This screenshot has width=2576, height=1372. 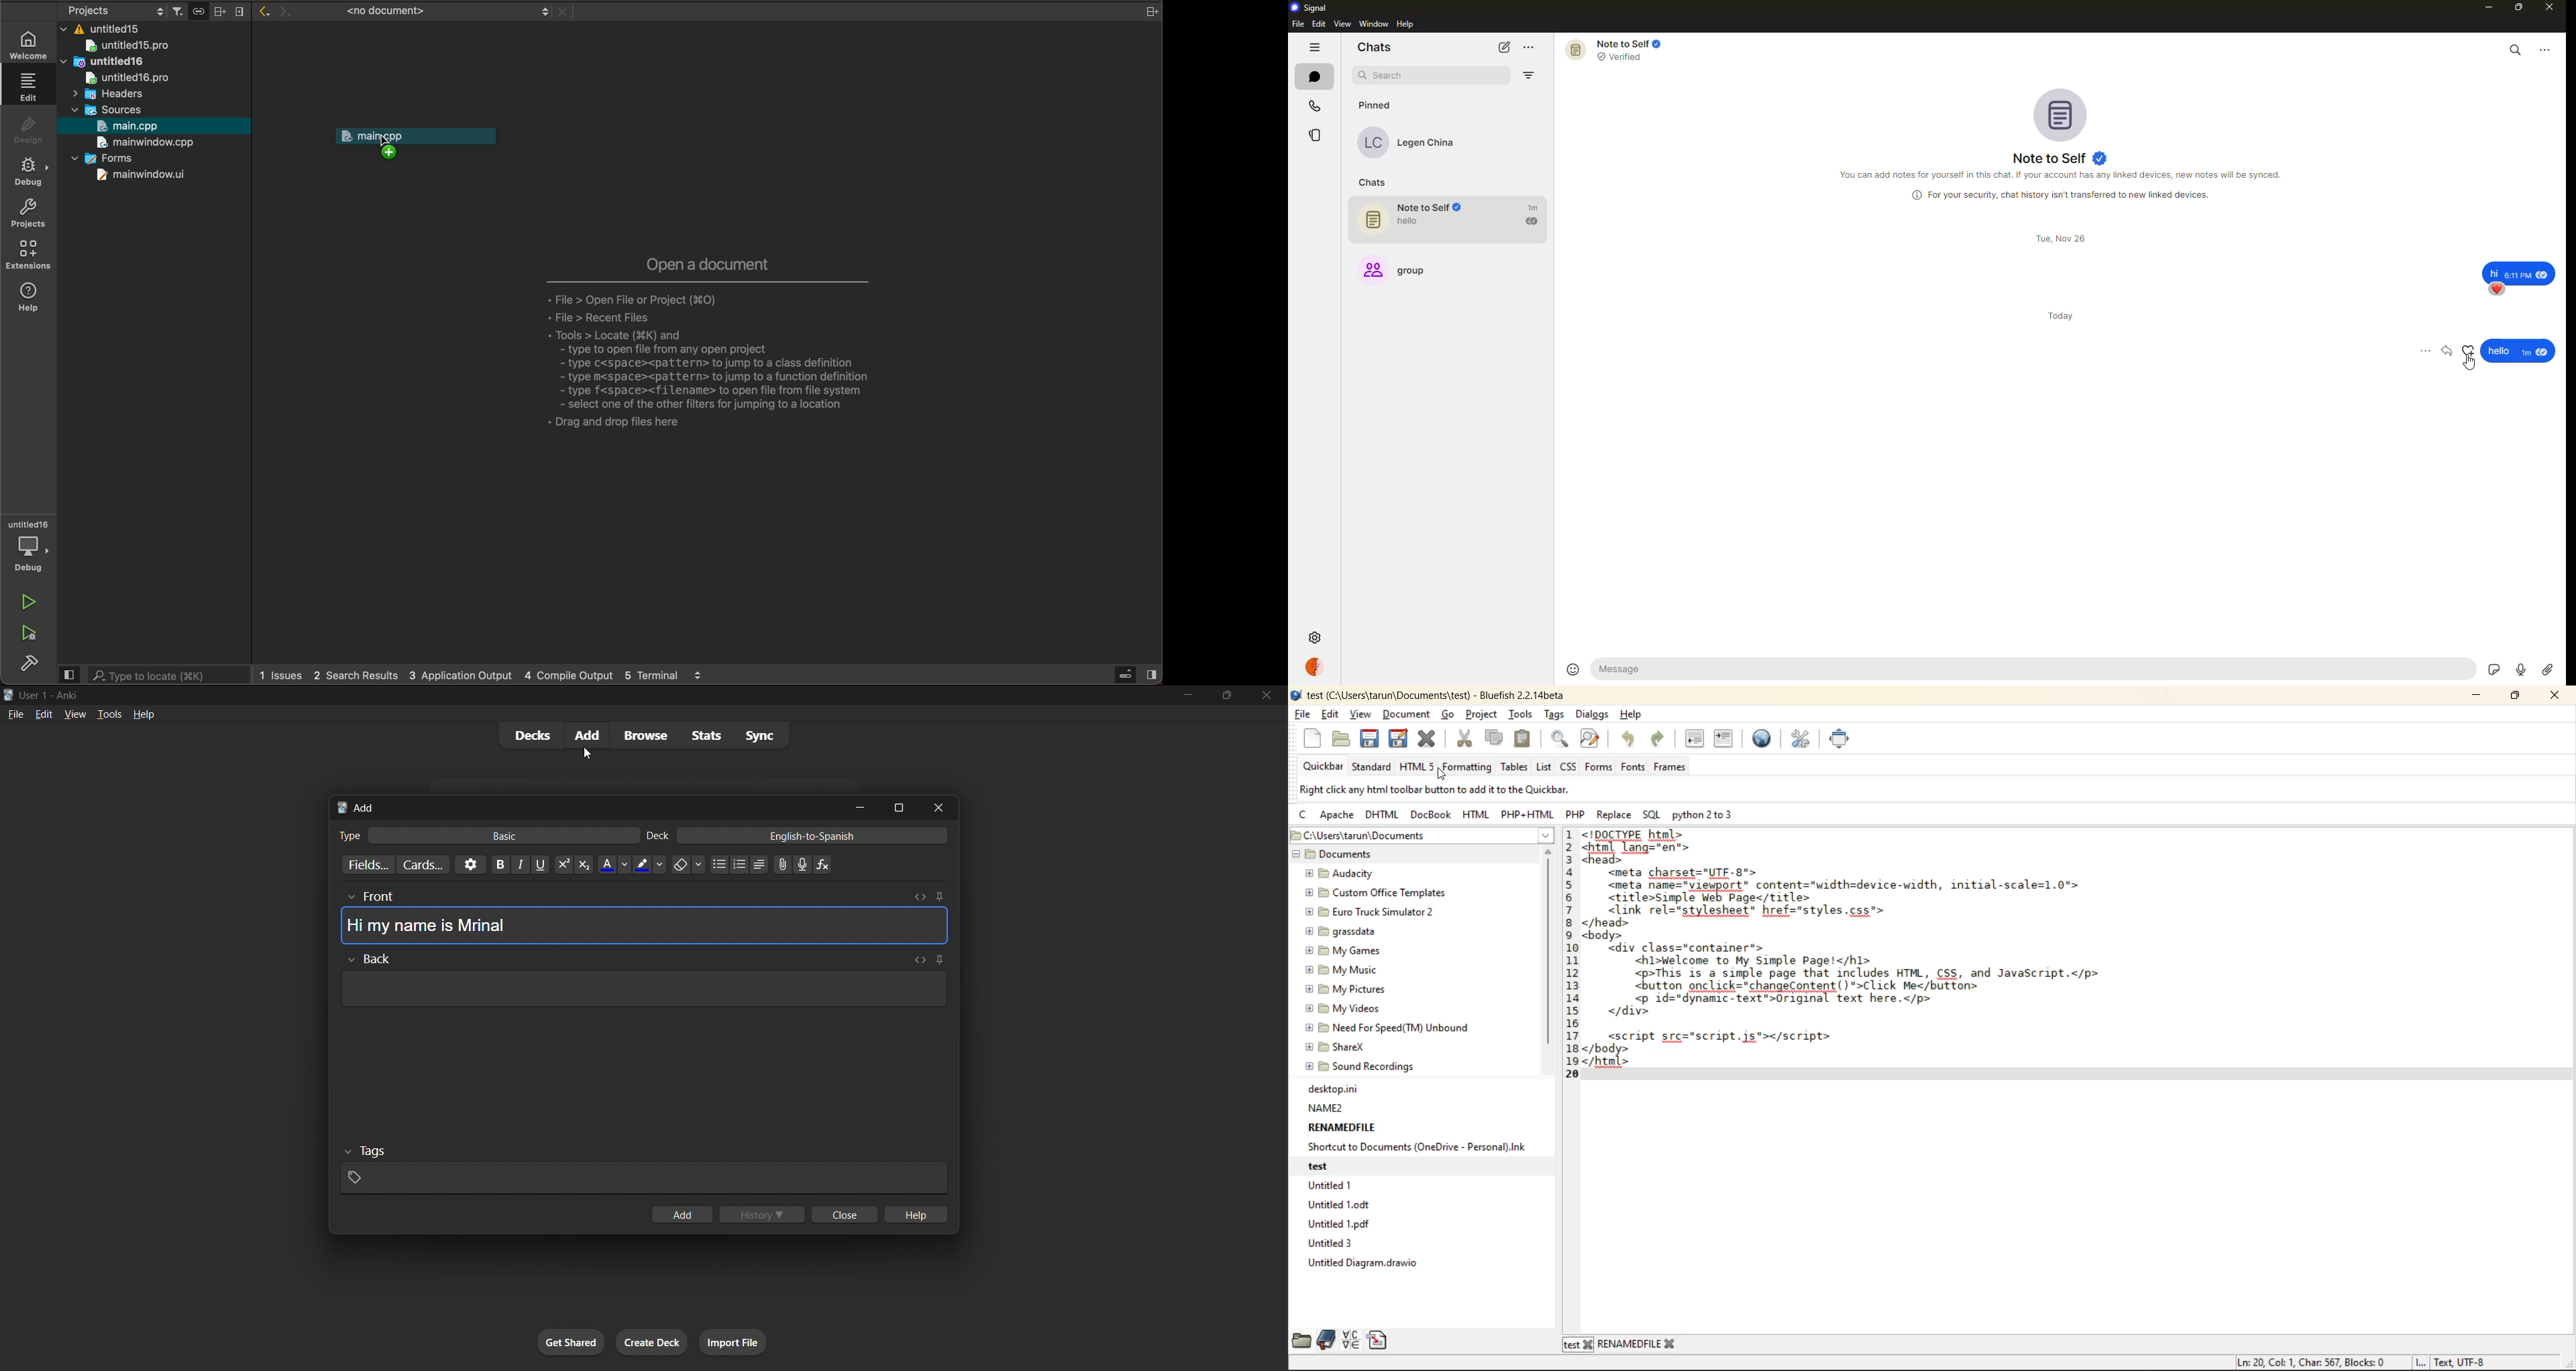 What do you see at coordinates (112, 12) in the screenshot?
I see `select project` at bounding box center [112, 12].